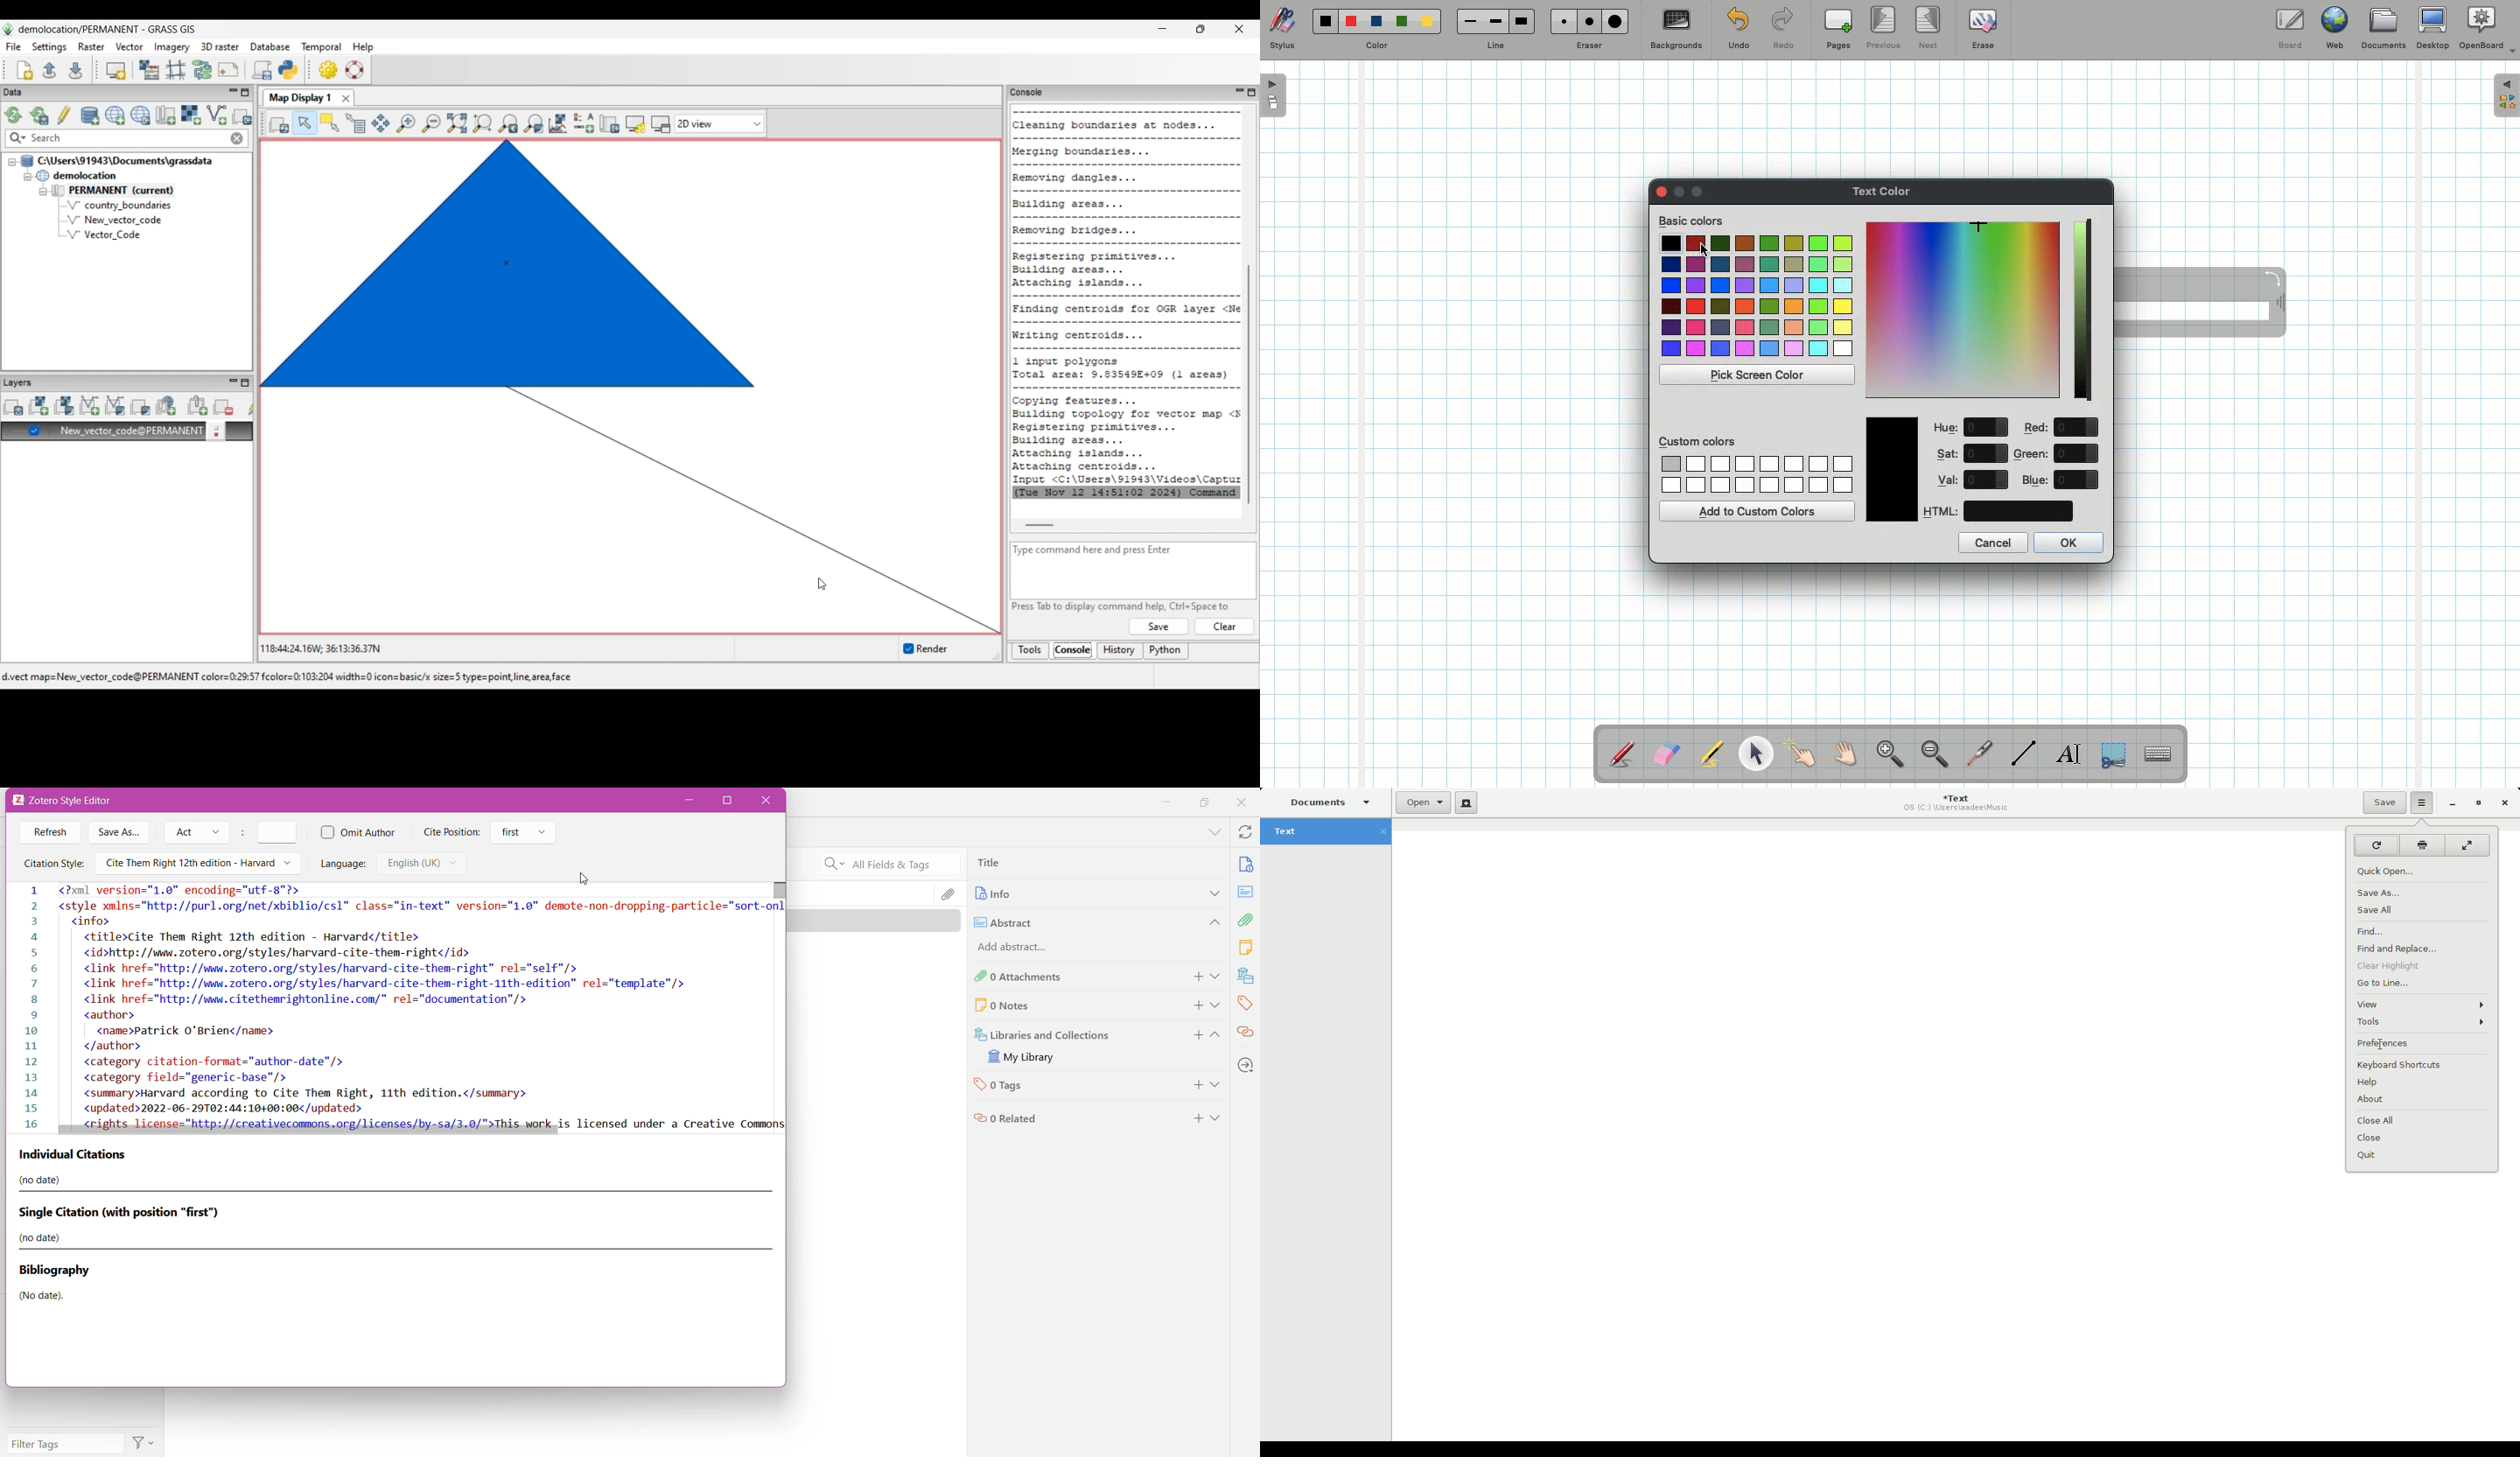 This screenshot has width=2520, height=1484. What do you see at coordinates (2289, 29) in the screenshot?
I see `Board` at bounding box center [2289, 29].